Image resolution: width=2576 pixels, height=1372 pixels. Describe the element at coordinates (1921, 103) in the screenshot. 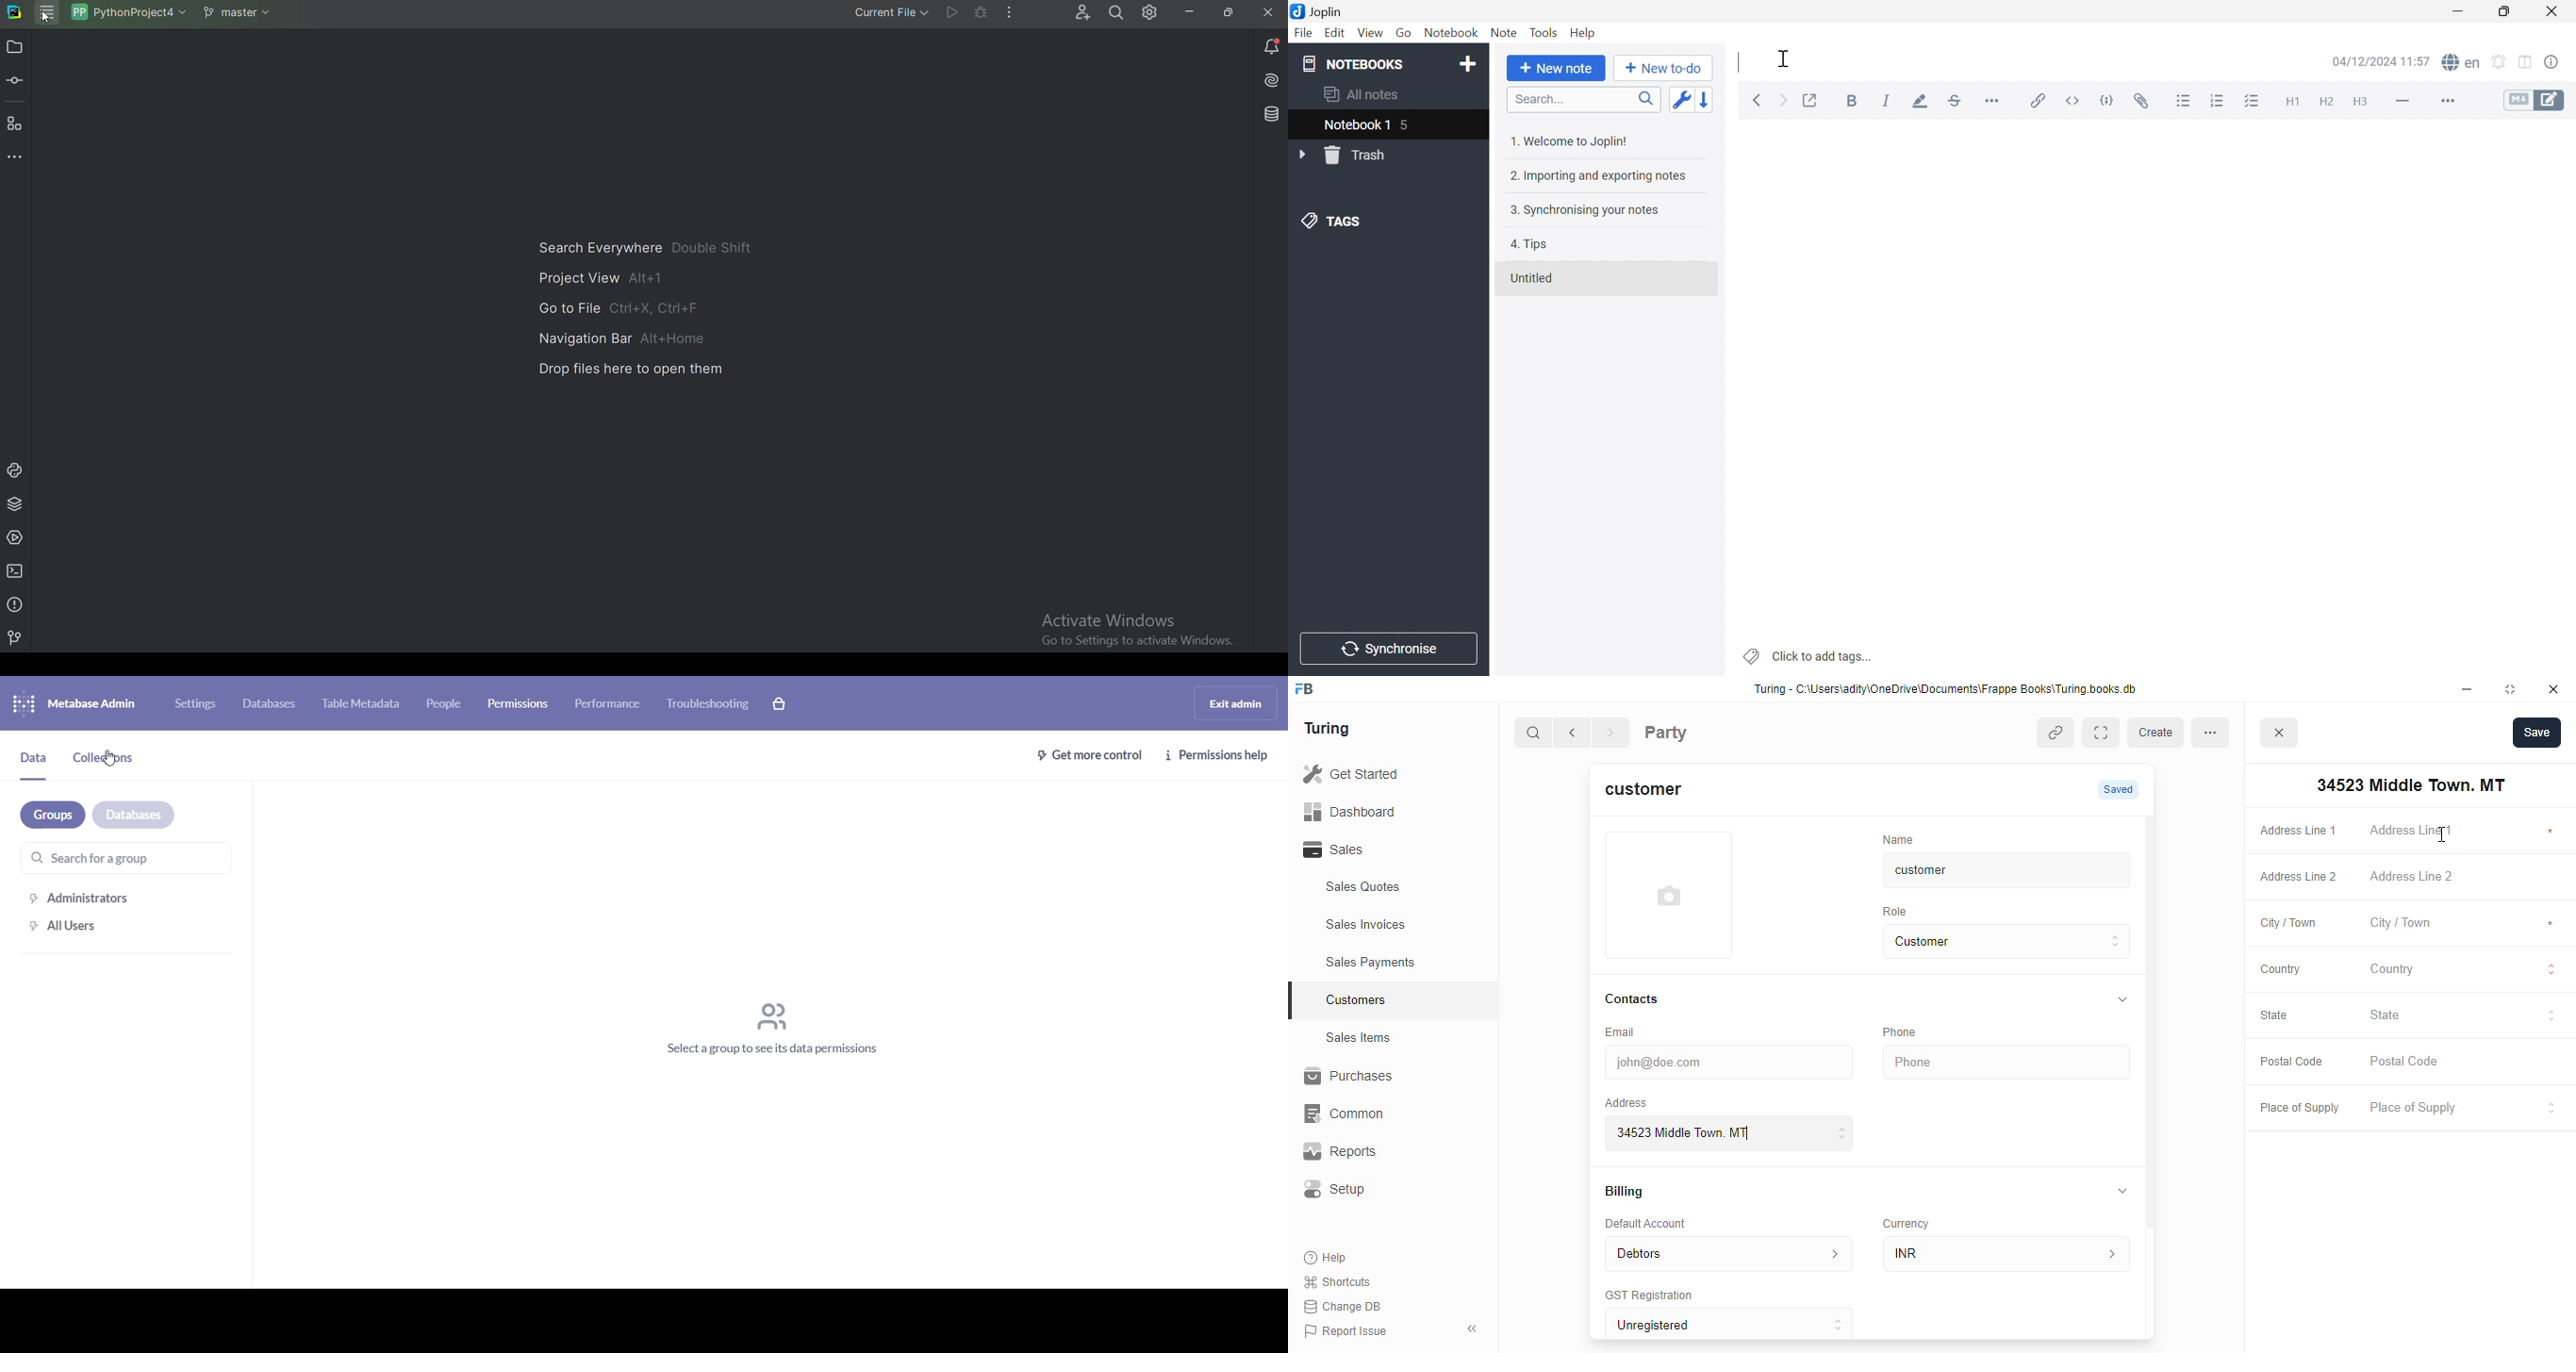

I see `Highlight` at that location.